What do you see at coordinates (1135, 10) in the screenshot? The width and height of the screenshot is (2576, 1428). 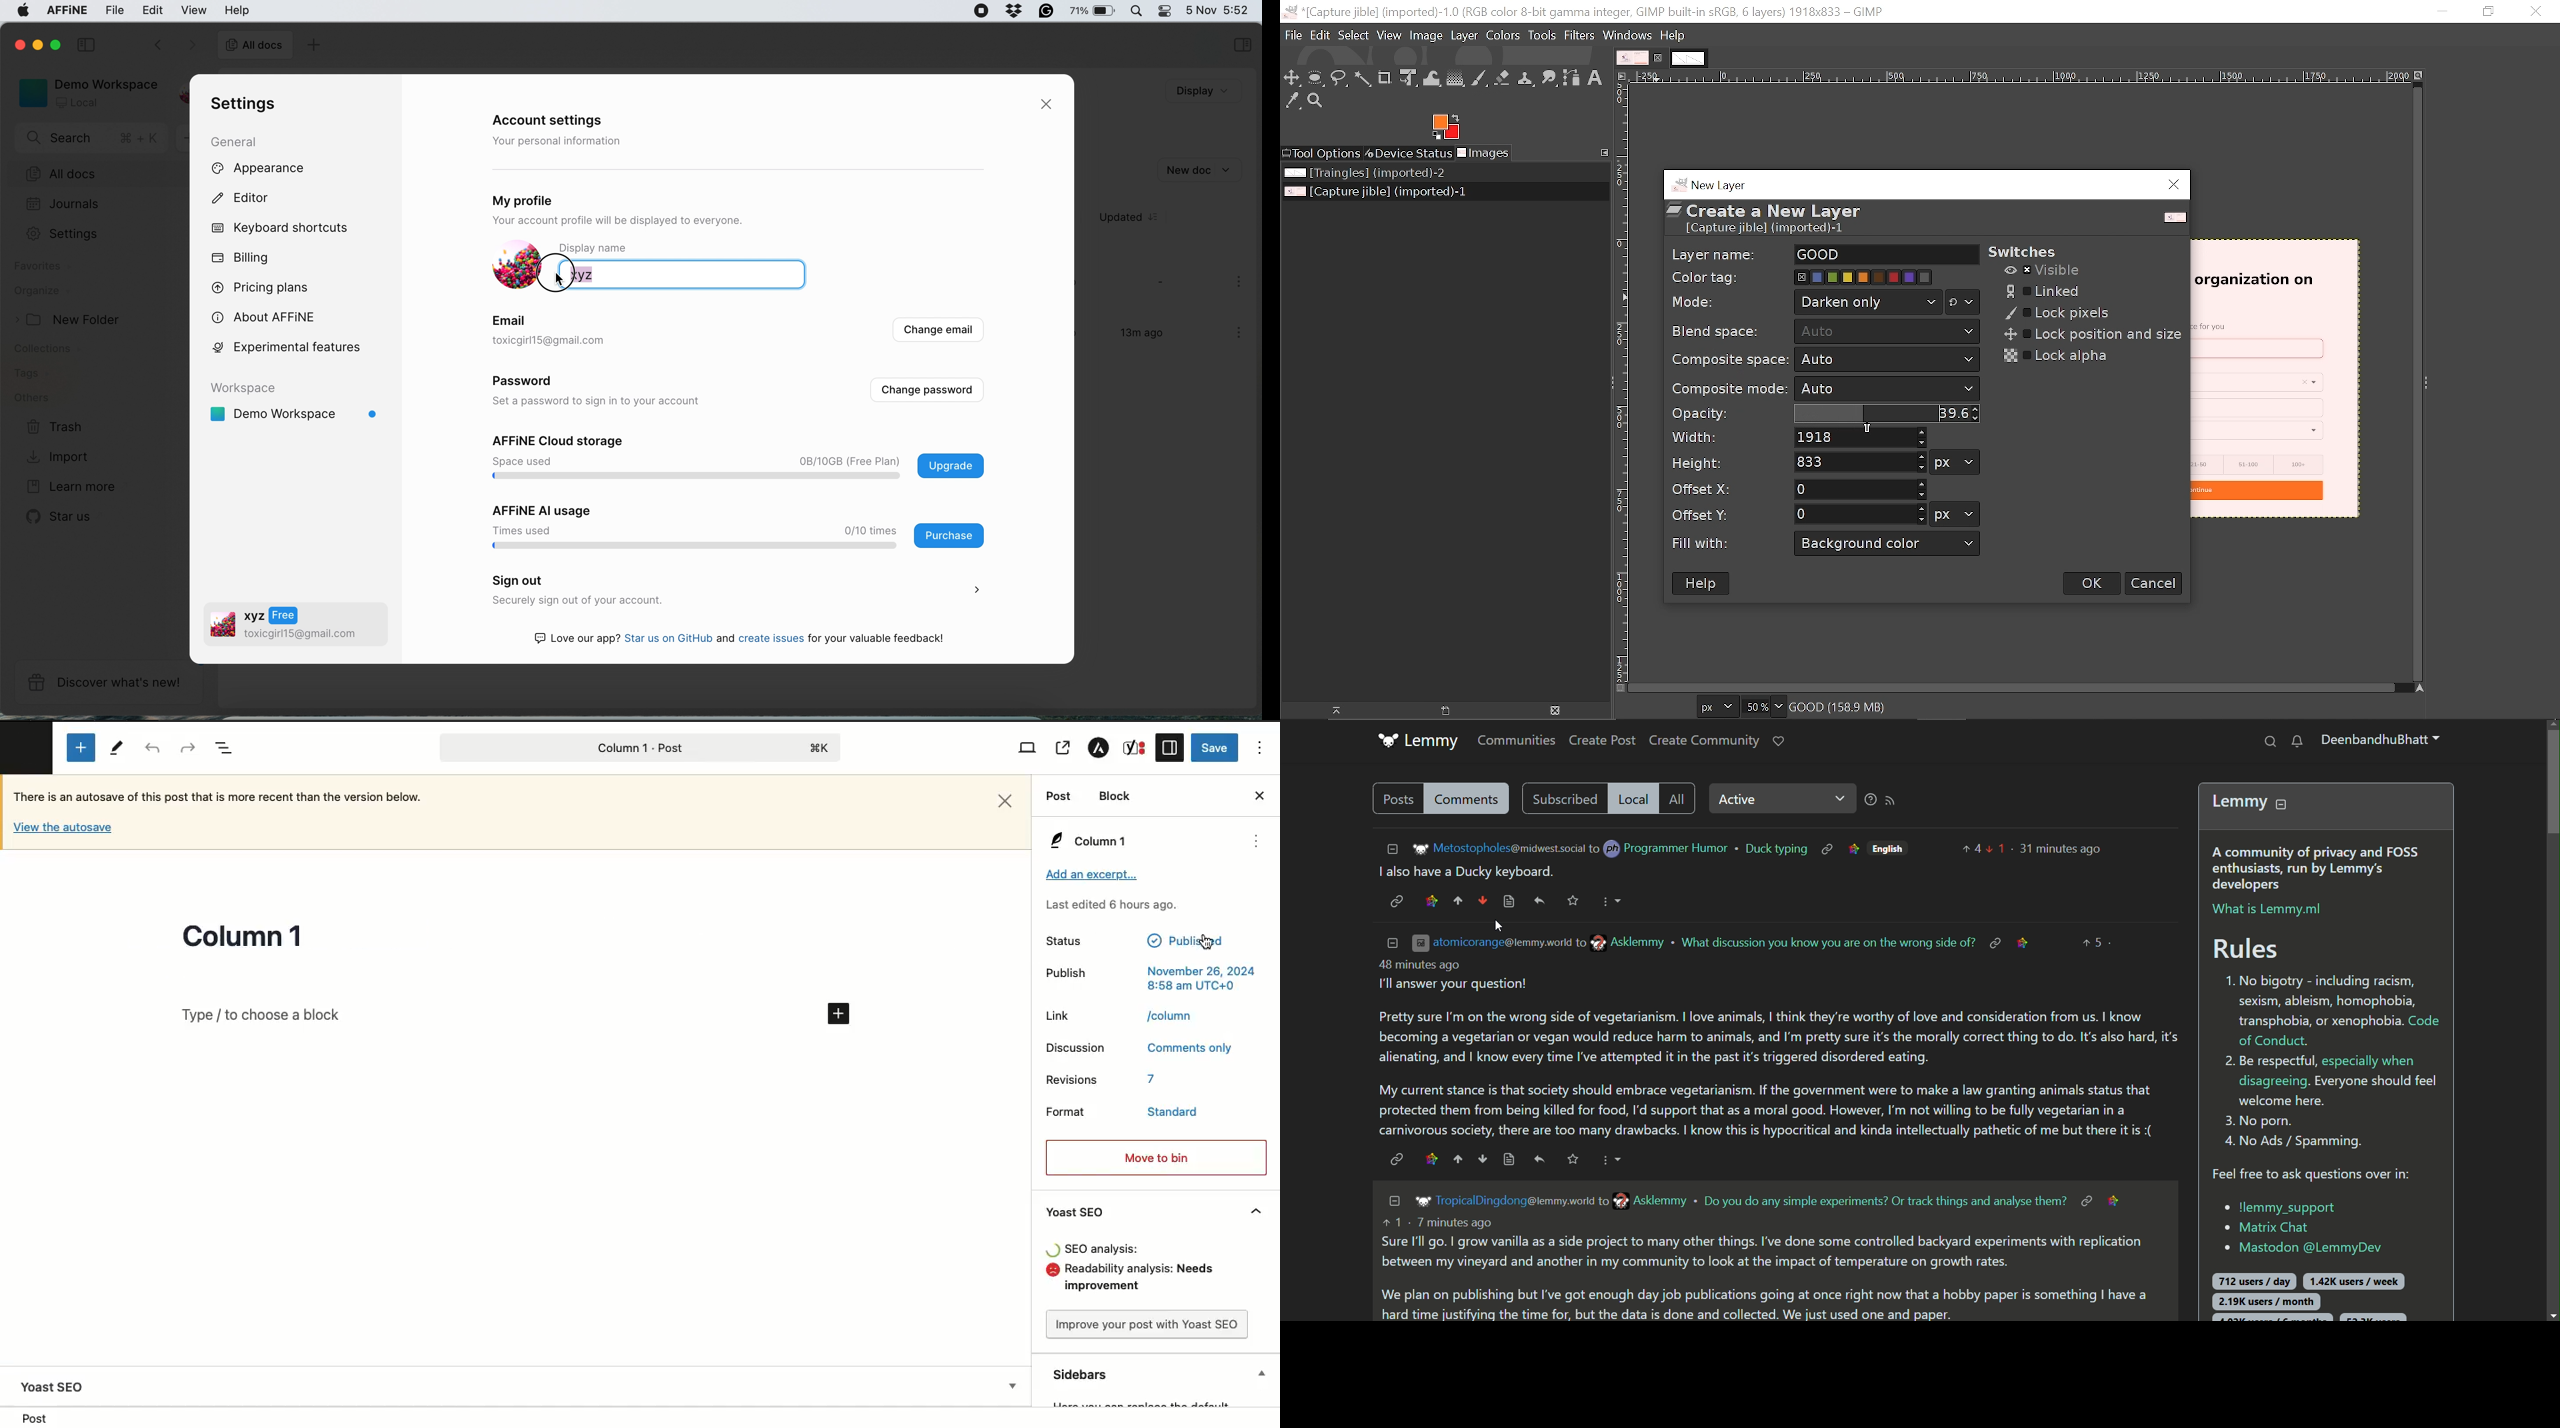 I see `spotlight search` at bounding box center [1135, 10].